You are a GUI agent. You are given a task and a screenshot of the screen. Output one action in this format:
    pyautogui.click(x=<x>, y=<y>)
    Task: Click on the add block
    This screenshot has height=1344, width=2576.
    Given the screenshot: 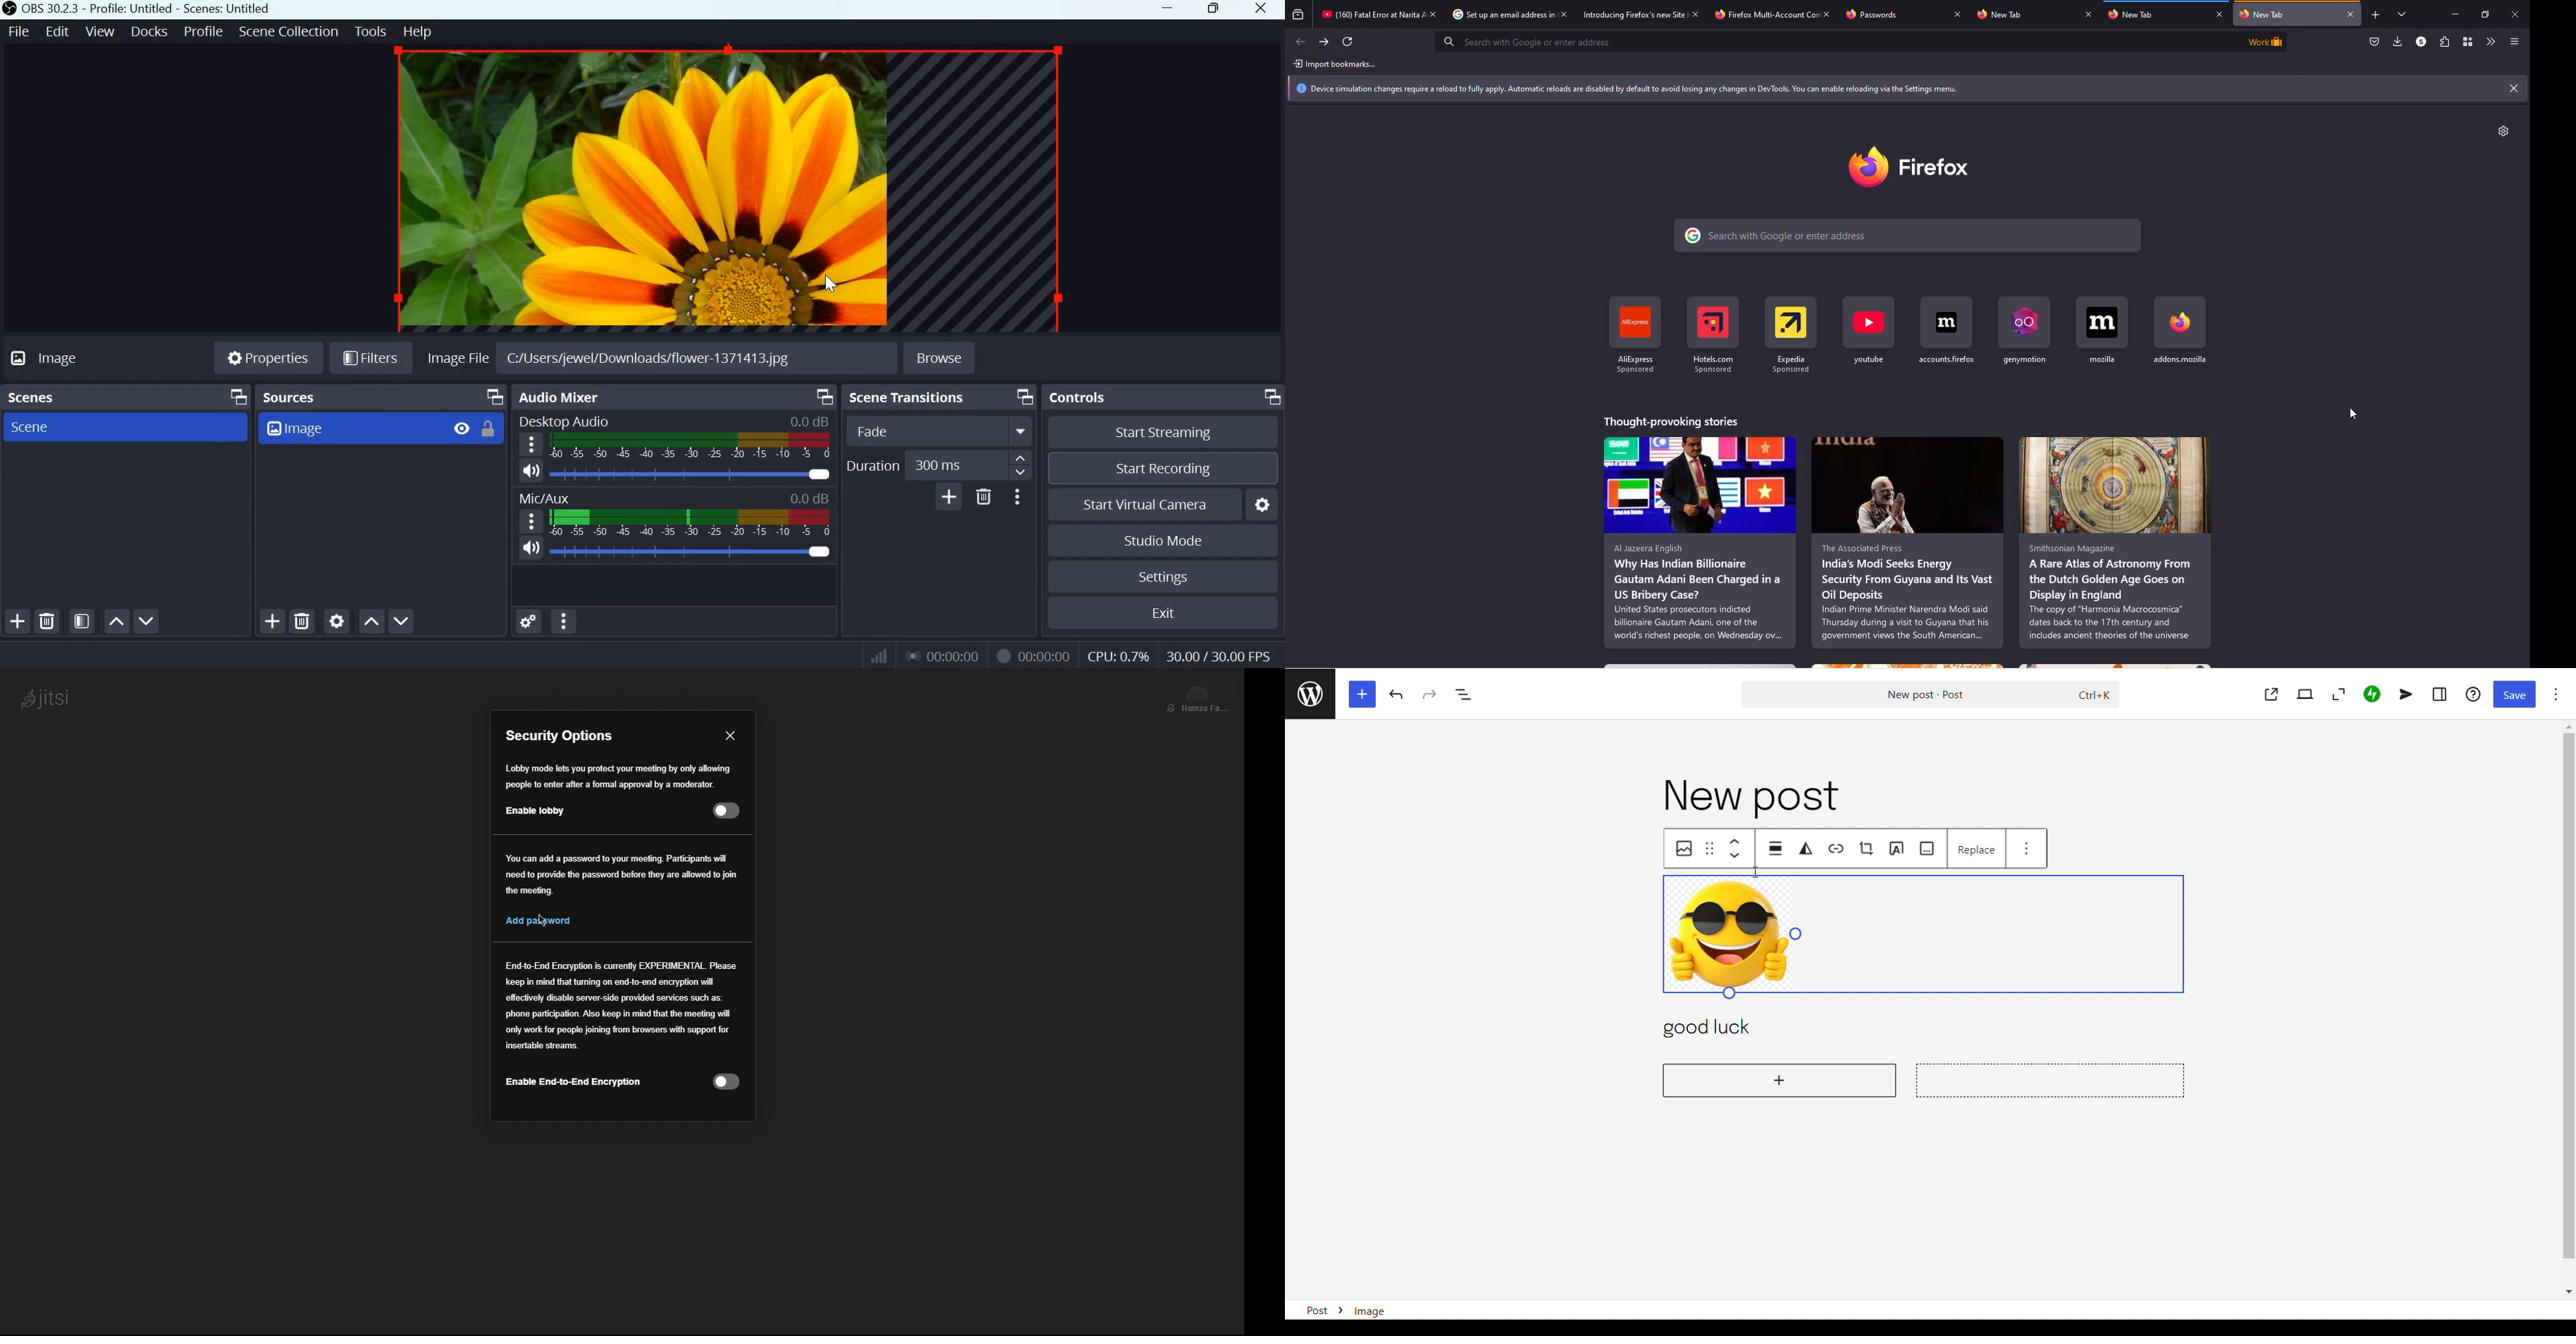 What is the action you would take?
    pyautogui.click(x=1780, y=1079)
    